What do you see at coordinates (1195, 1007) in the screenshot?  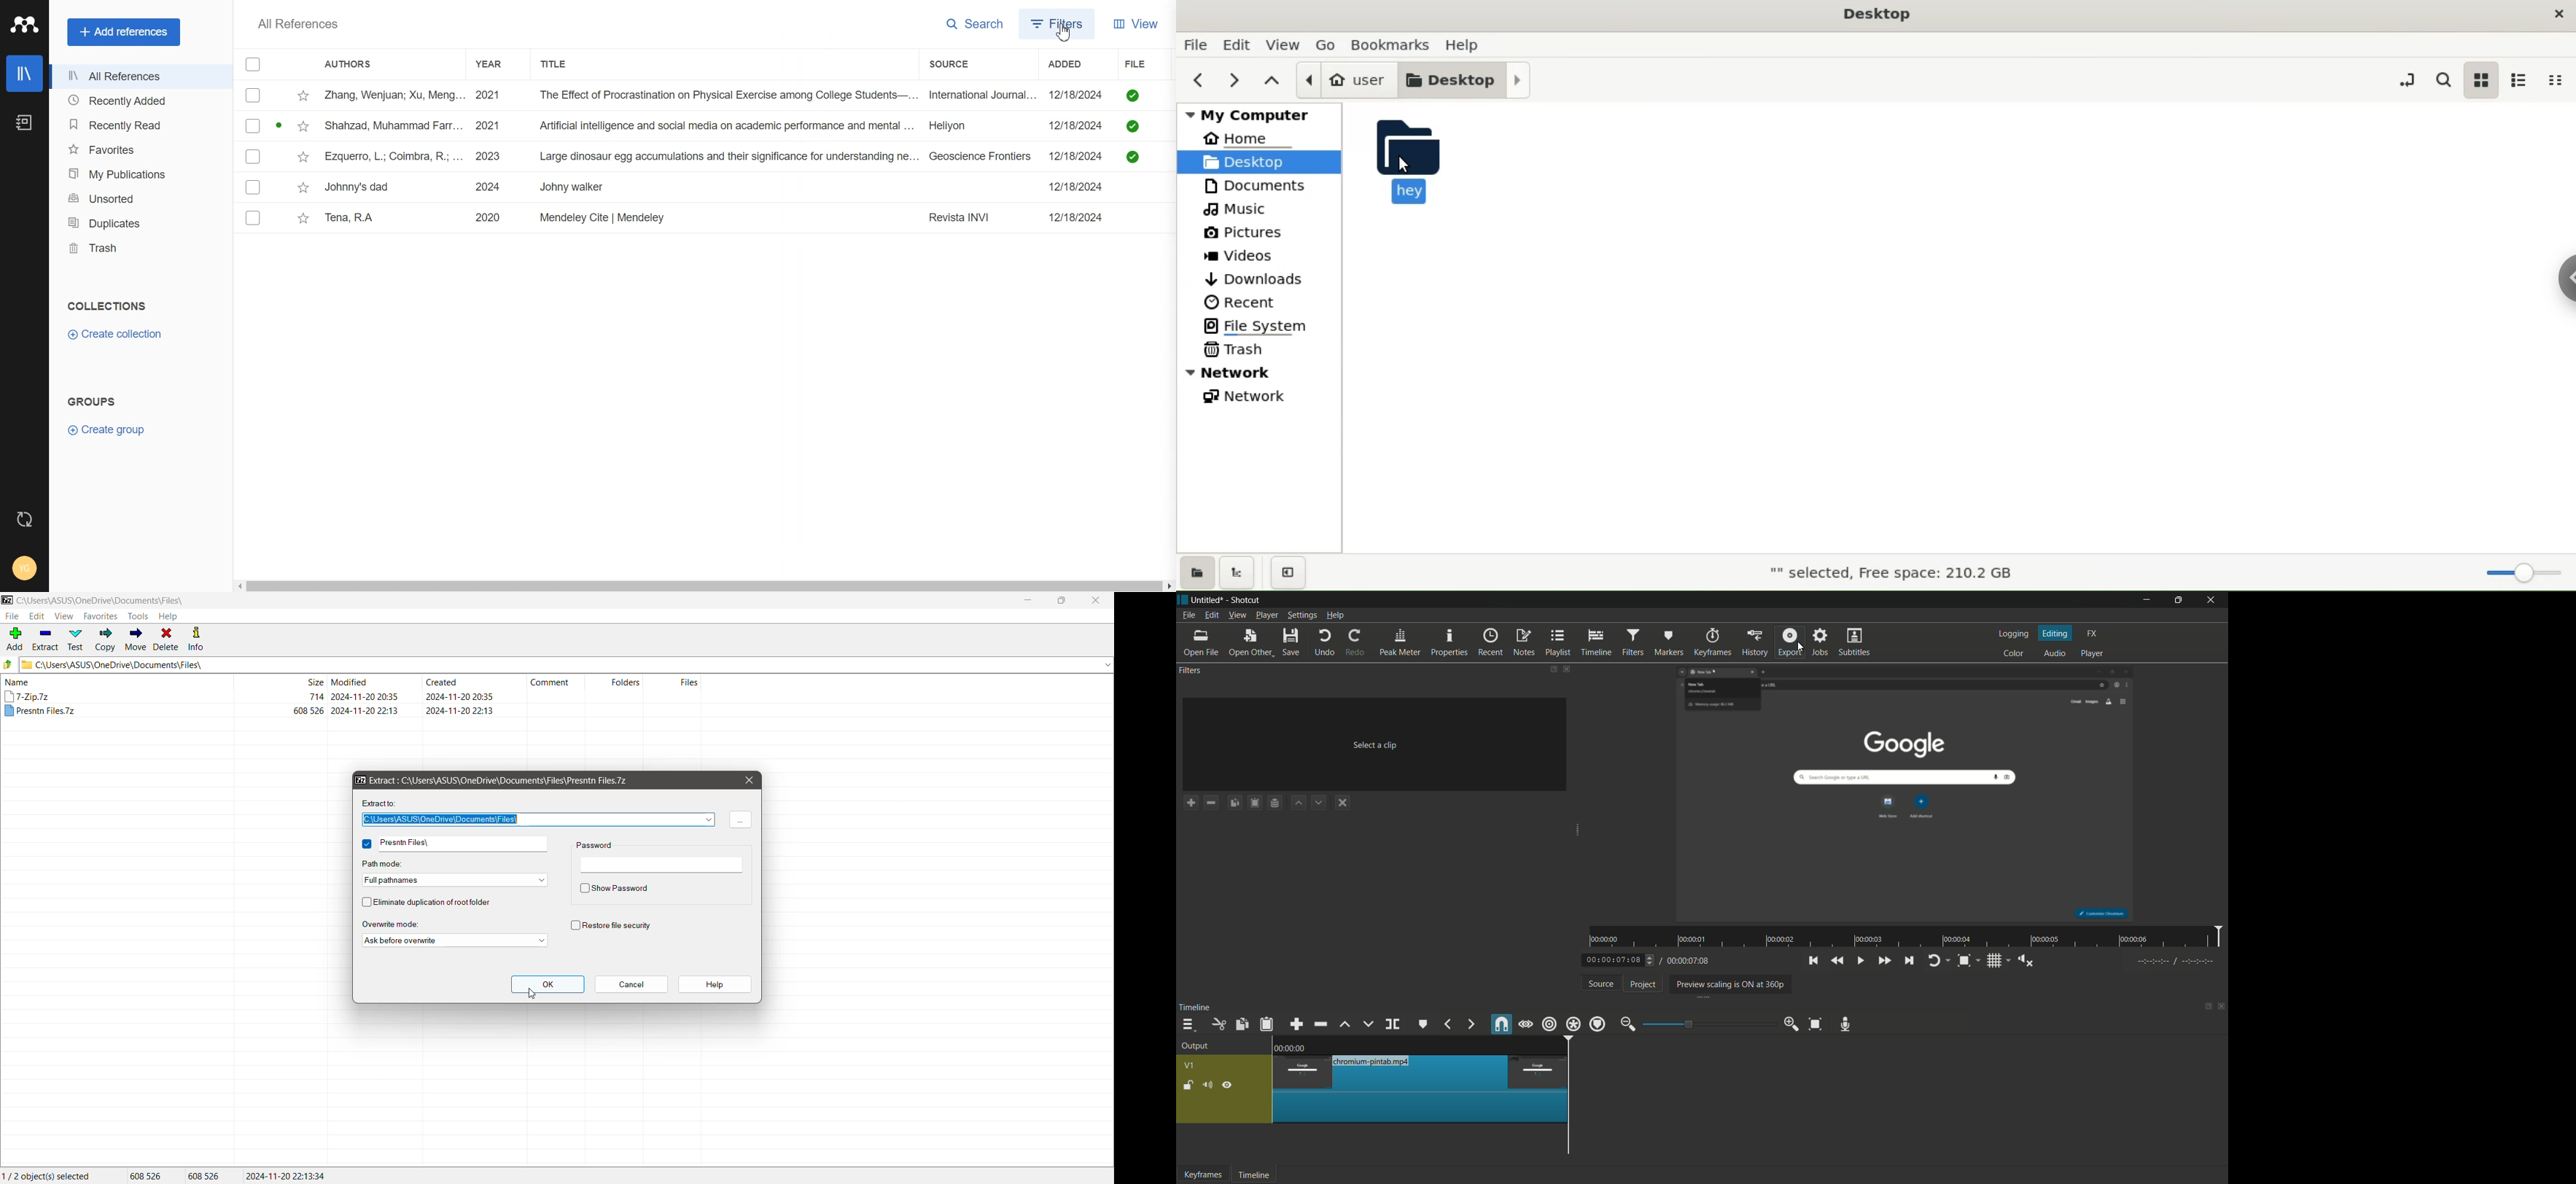 I see `timeline` at bounding box center [1195, 1007].